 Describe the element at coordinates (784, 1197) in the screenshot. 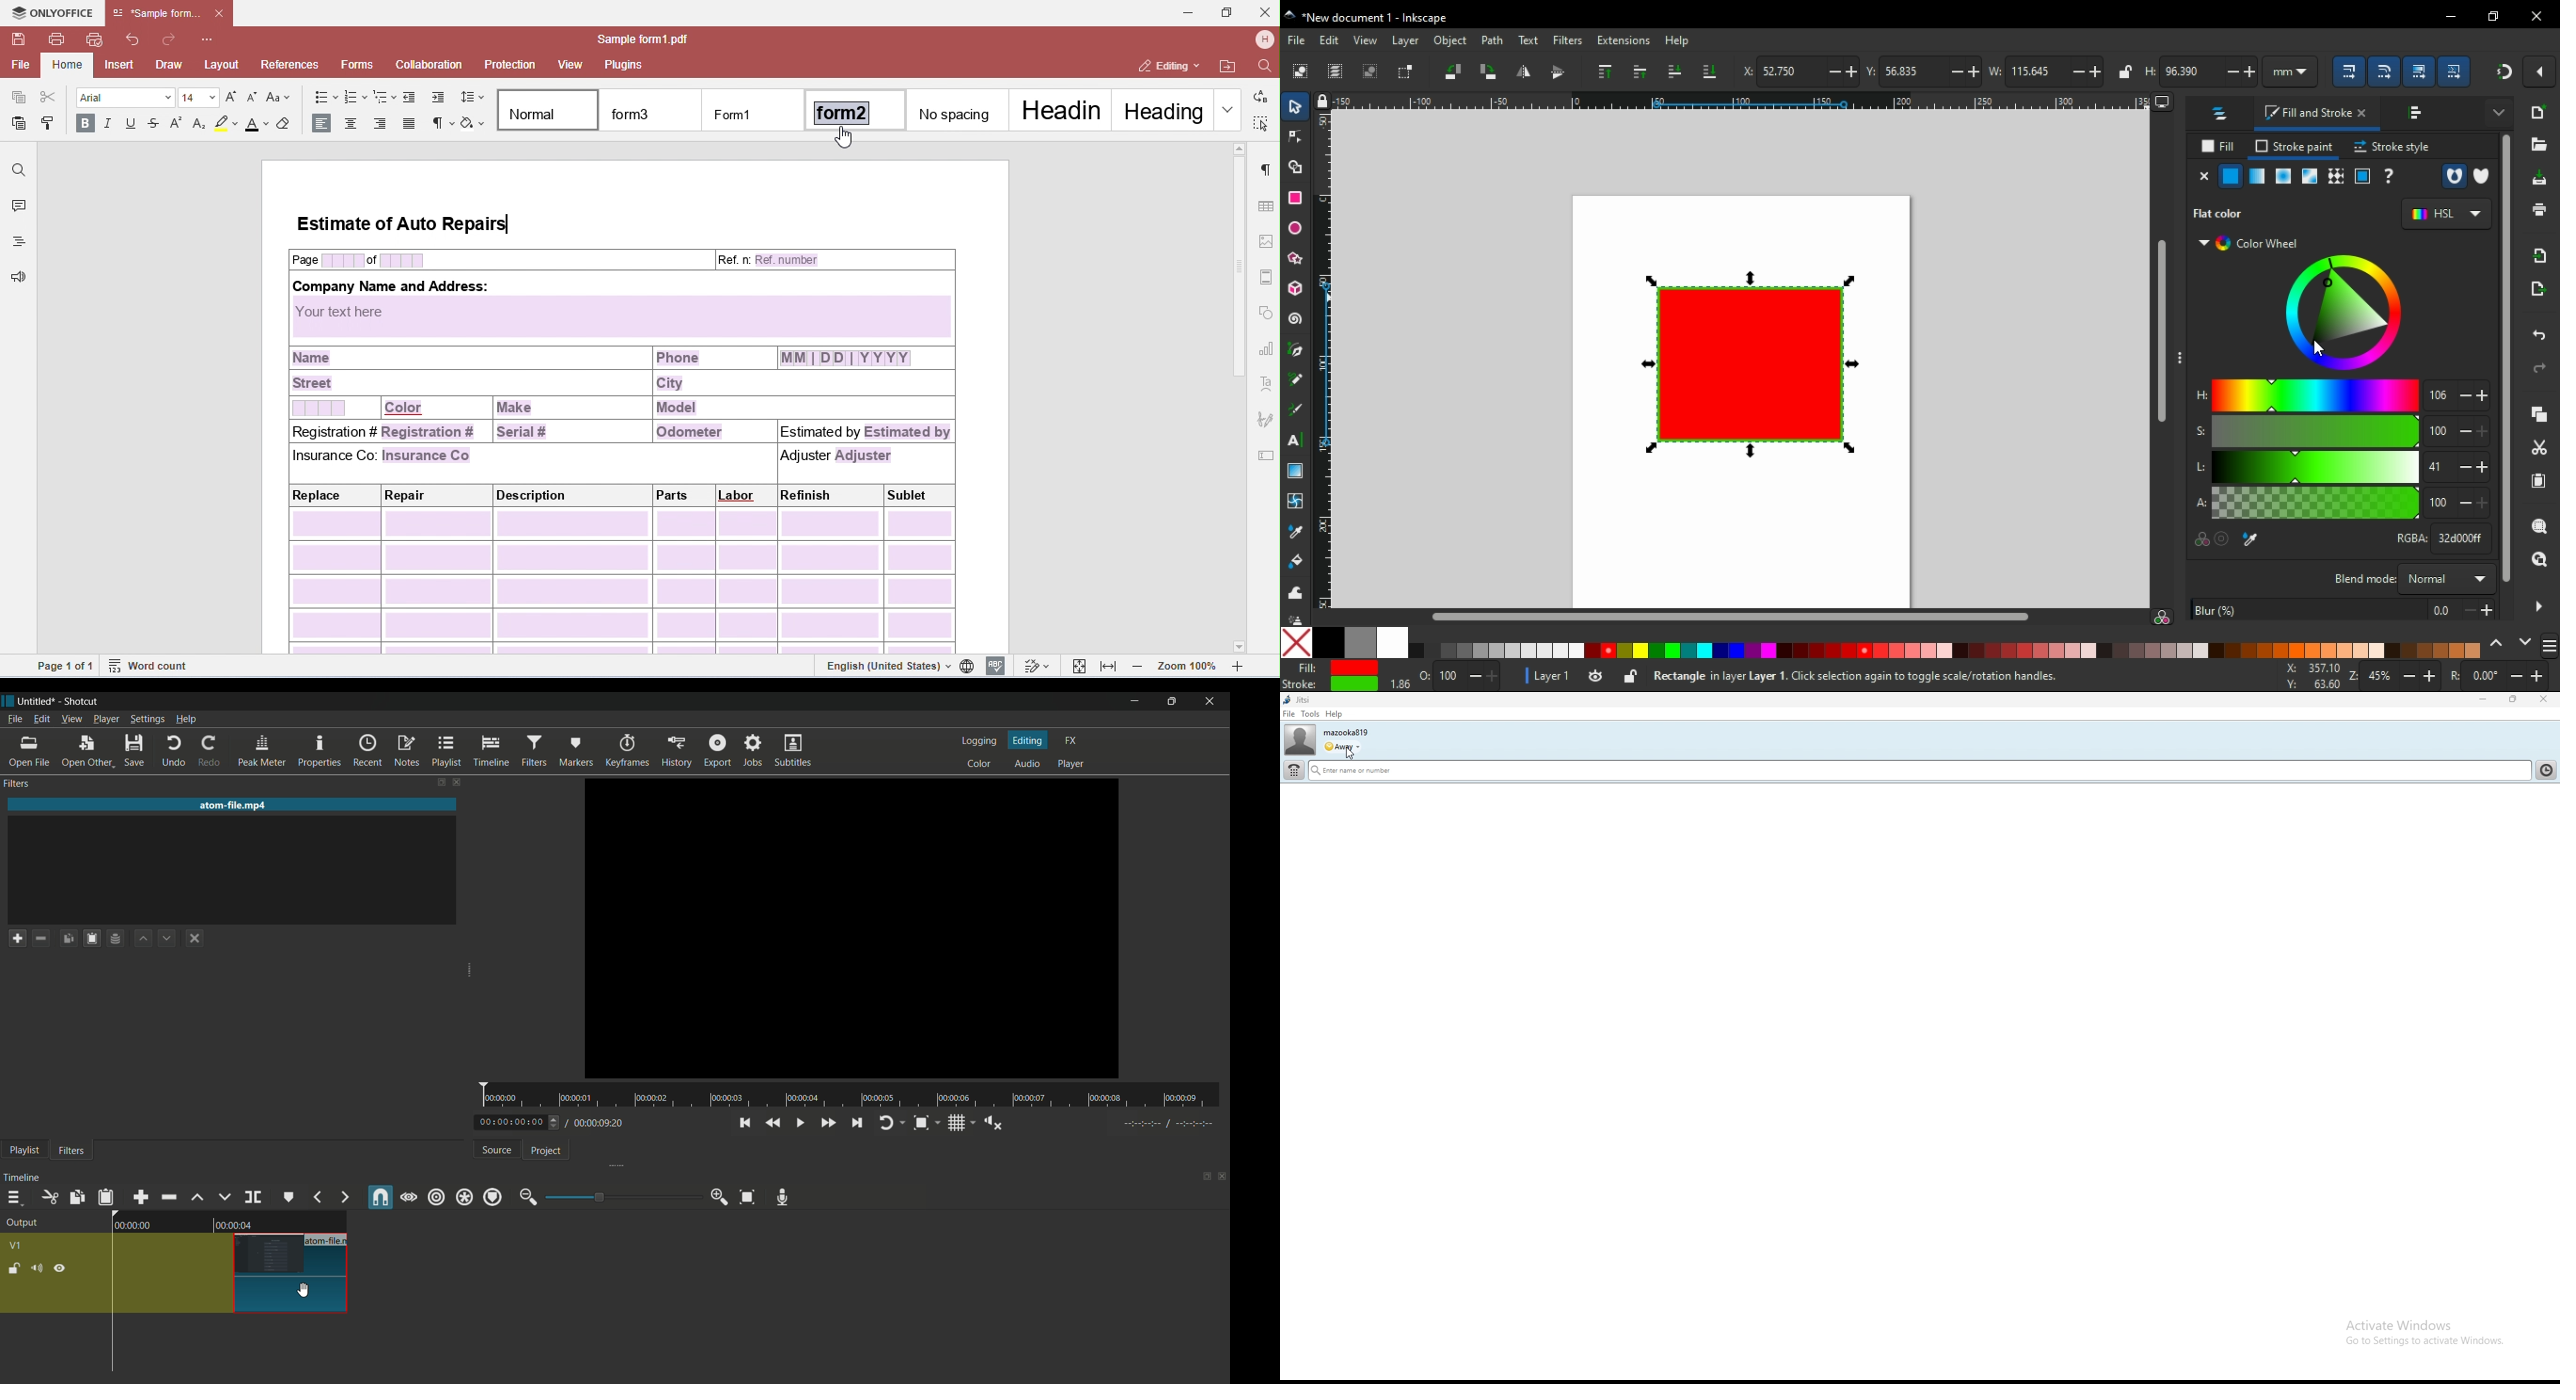

I see `record audio` at that location.